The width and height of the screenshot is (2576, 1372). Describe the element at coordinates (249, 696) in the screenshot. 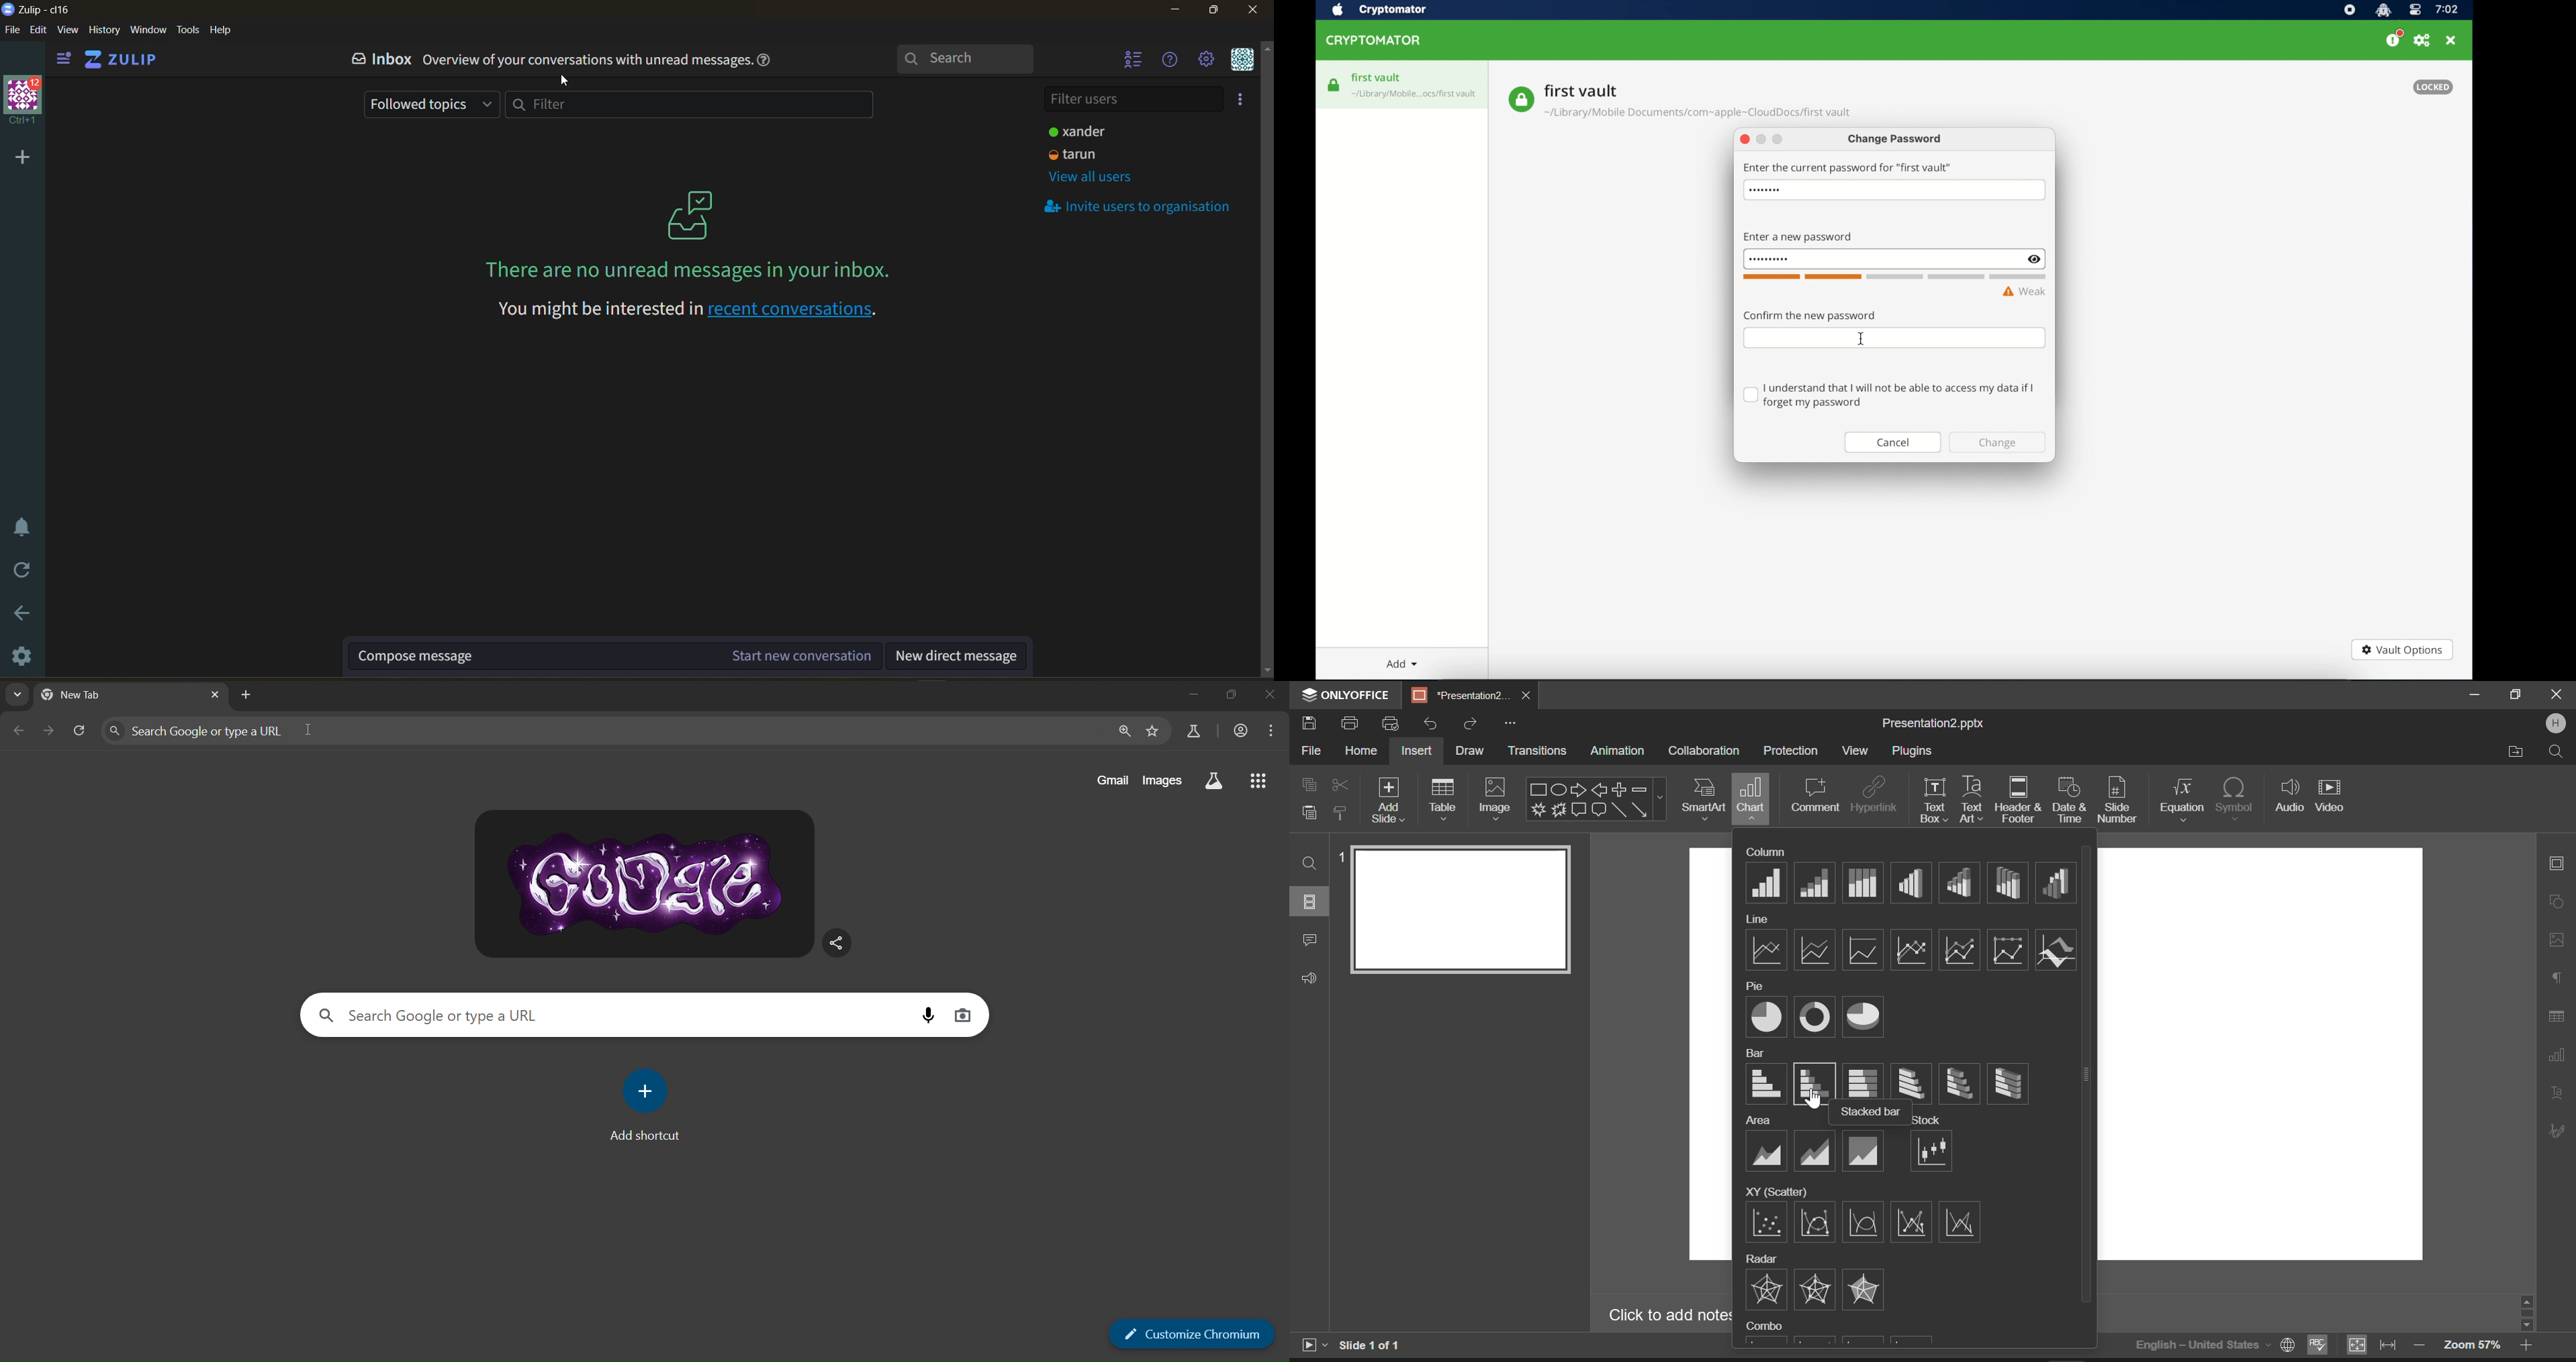

I see `new tab` at that location.